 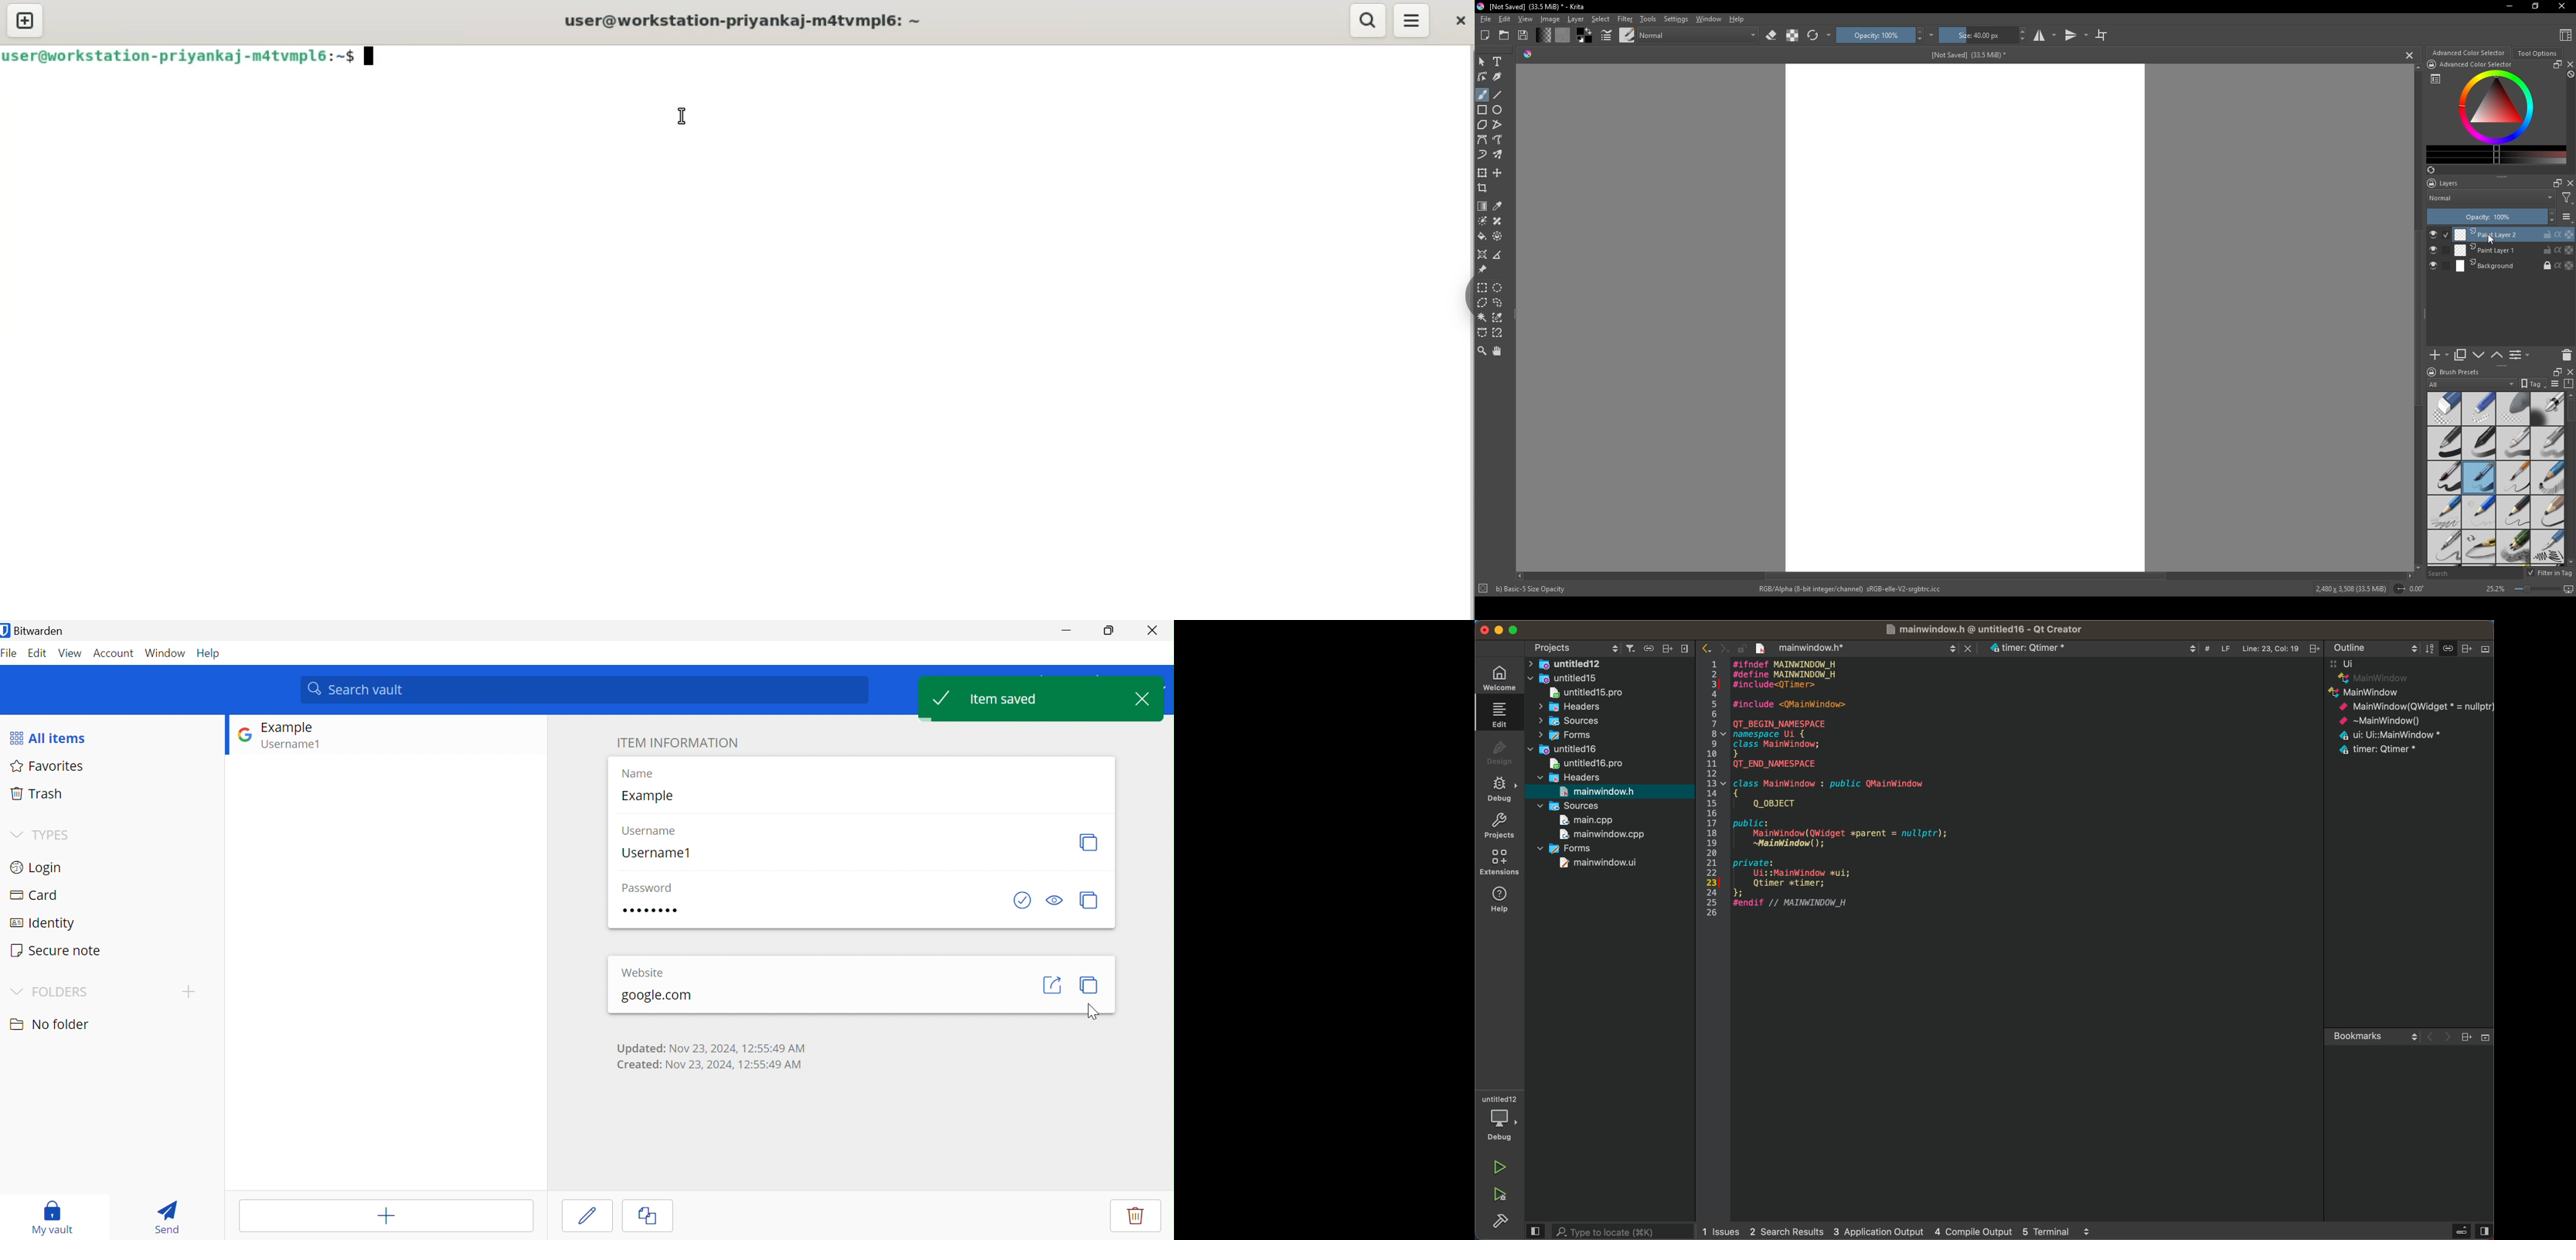 What do you see at coordinates (1482, 590) in the screenshot?
I see `icon` at bounding box center [1482, 590].